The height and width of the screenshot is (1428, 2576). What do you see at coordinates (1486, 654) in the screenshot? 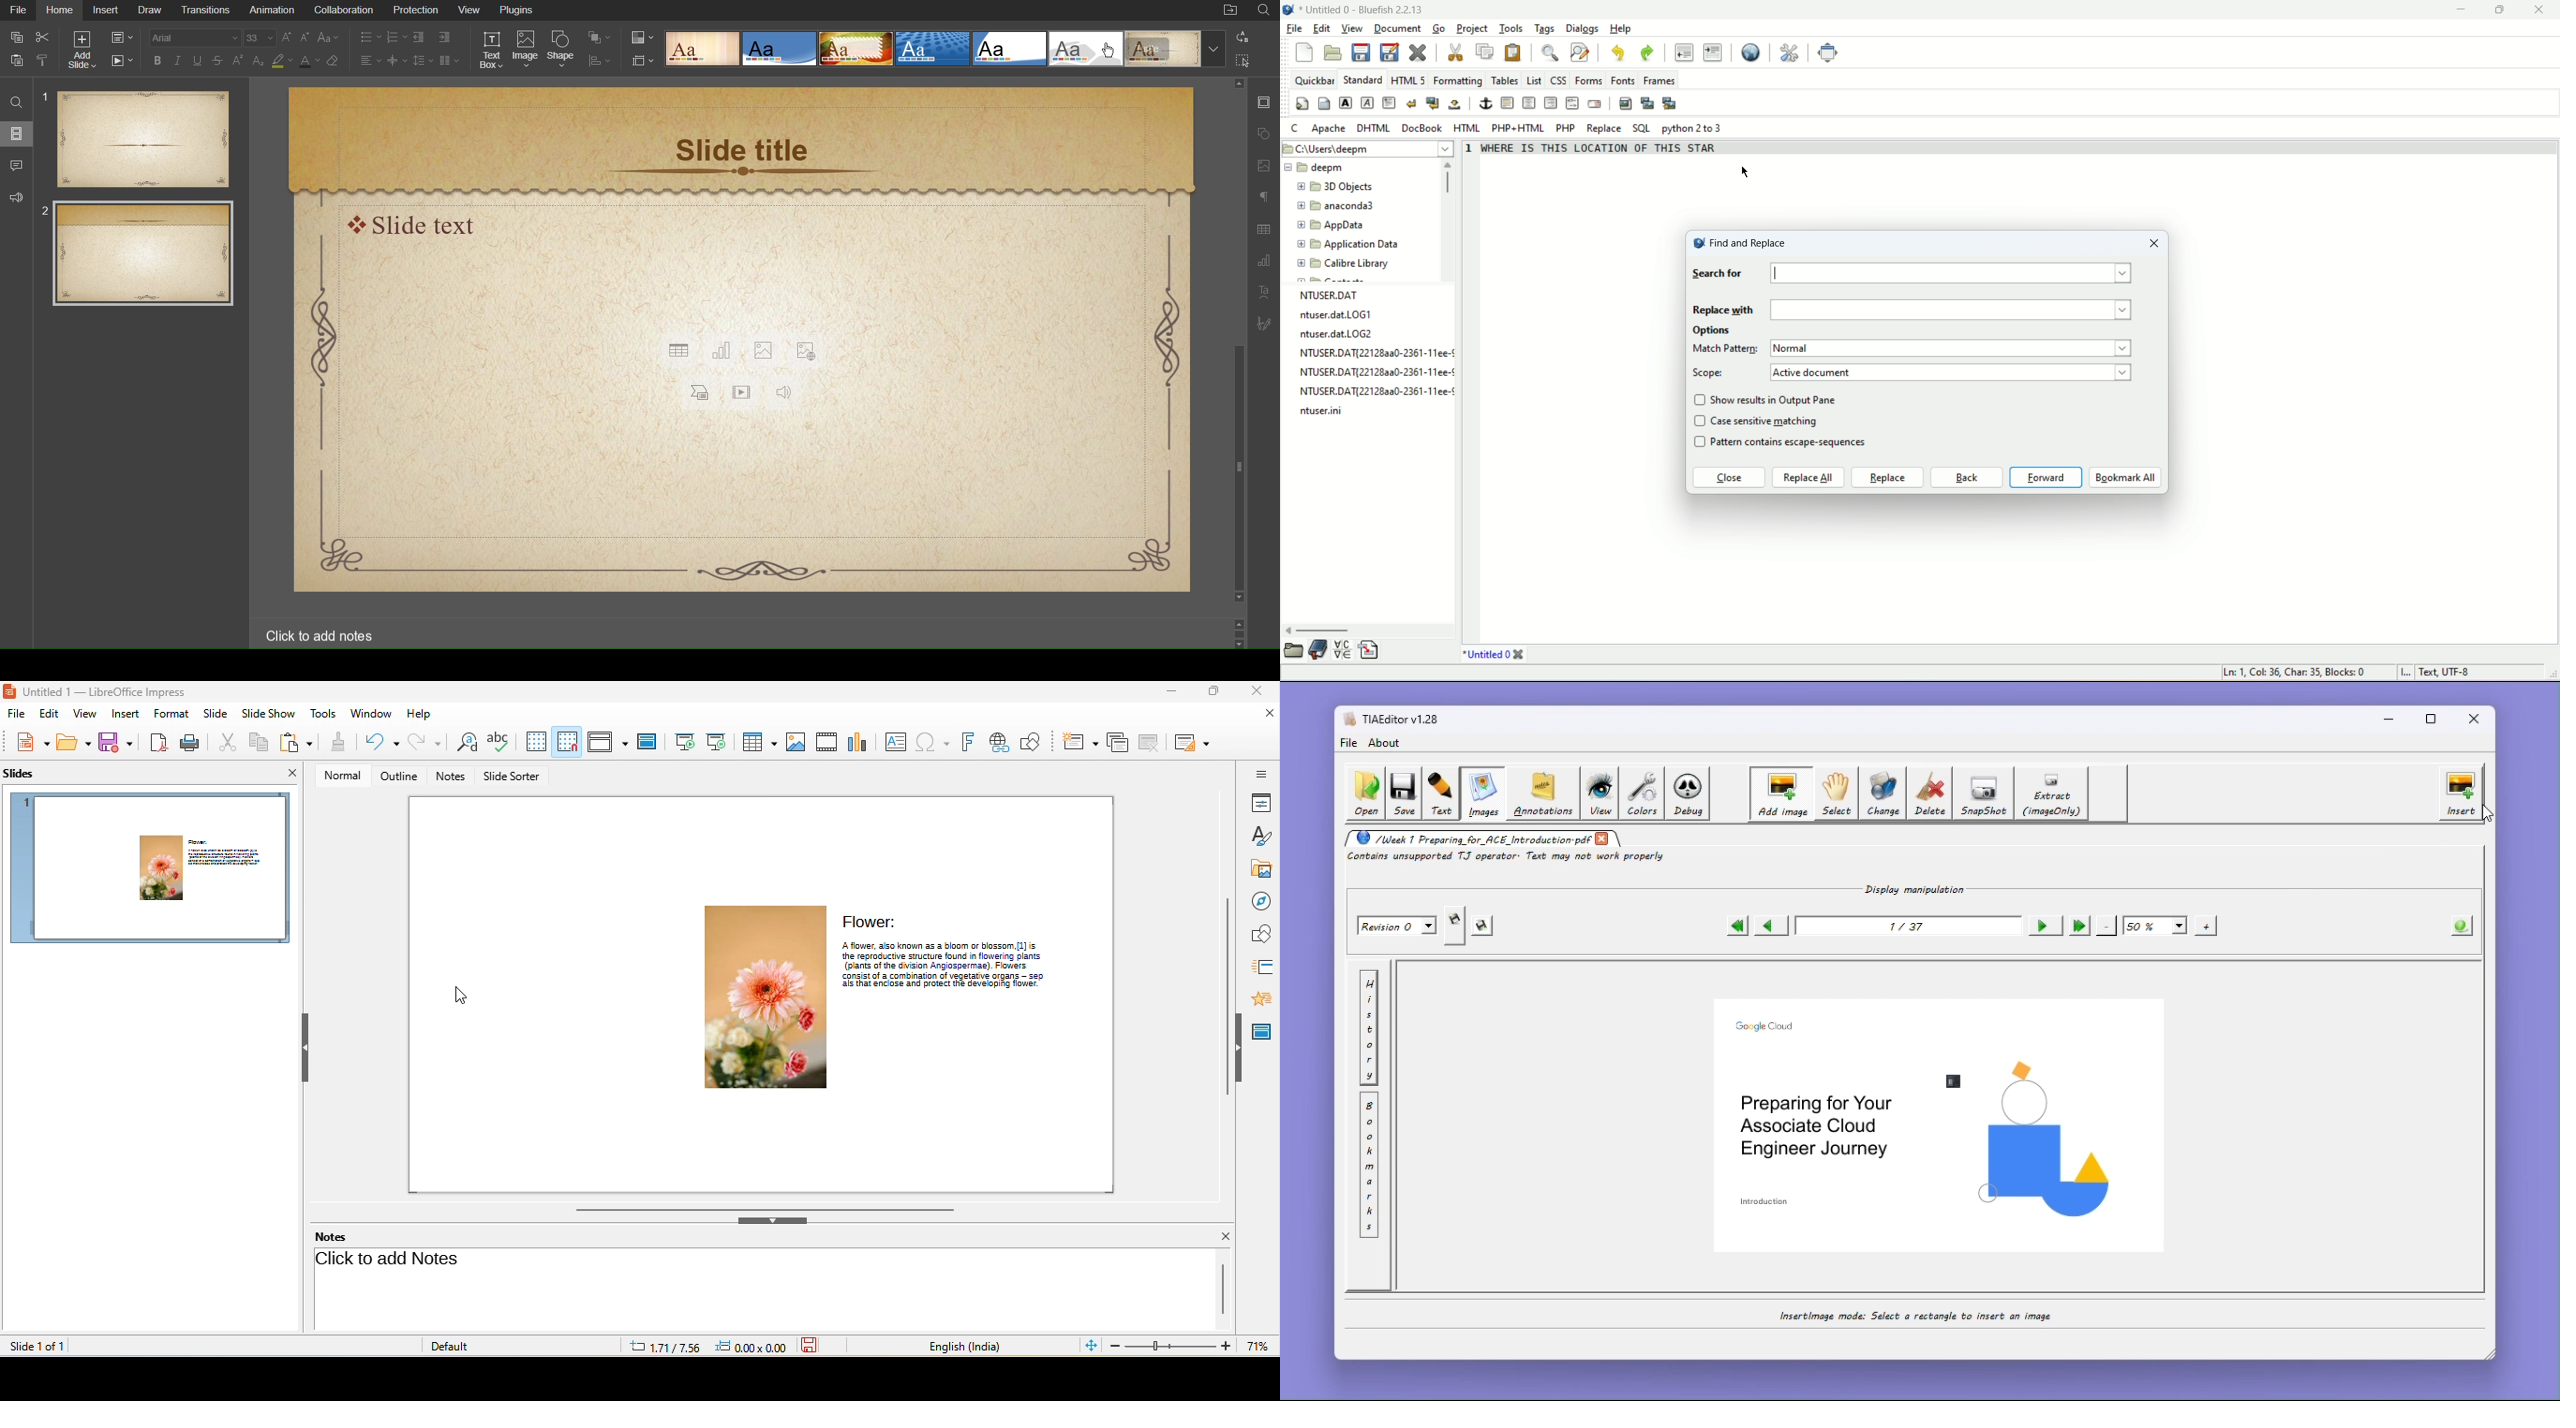
I see `Untitled` at bounding box center [1486, 654].